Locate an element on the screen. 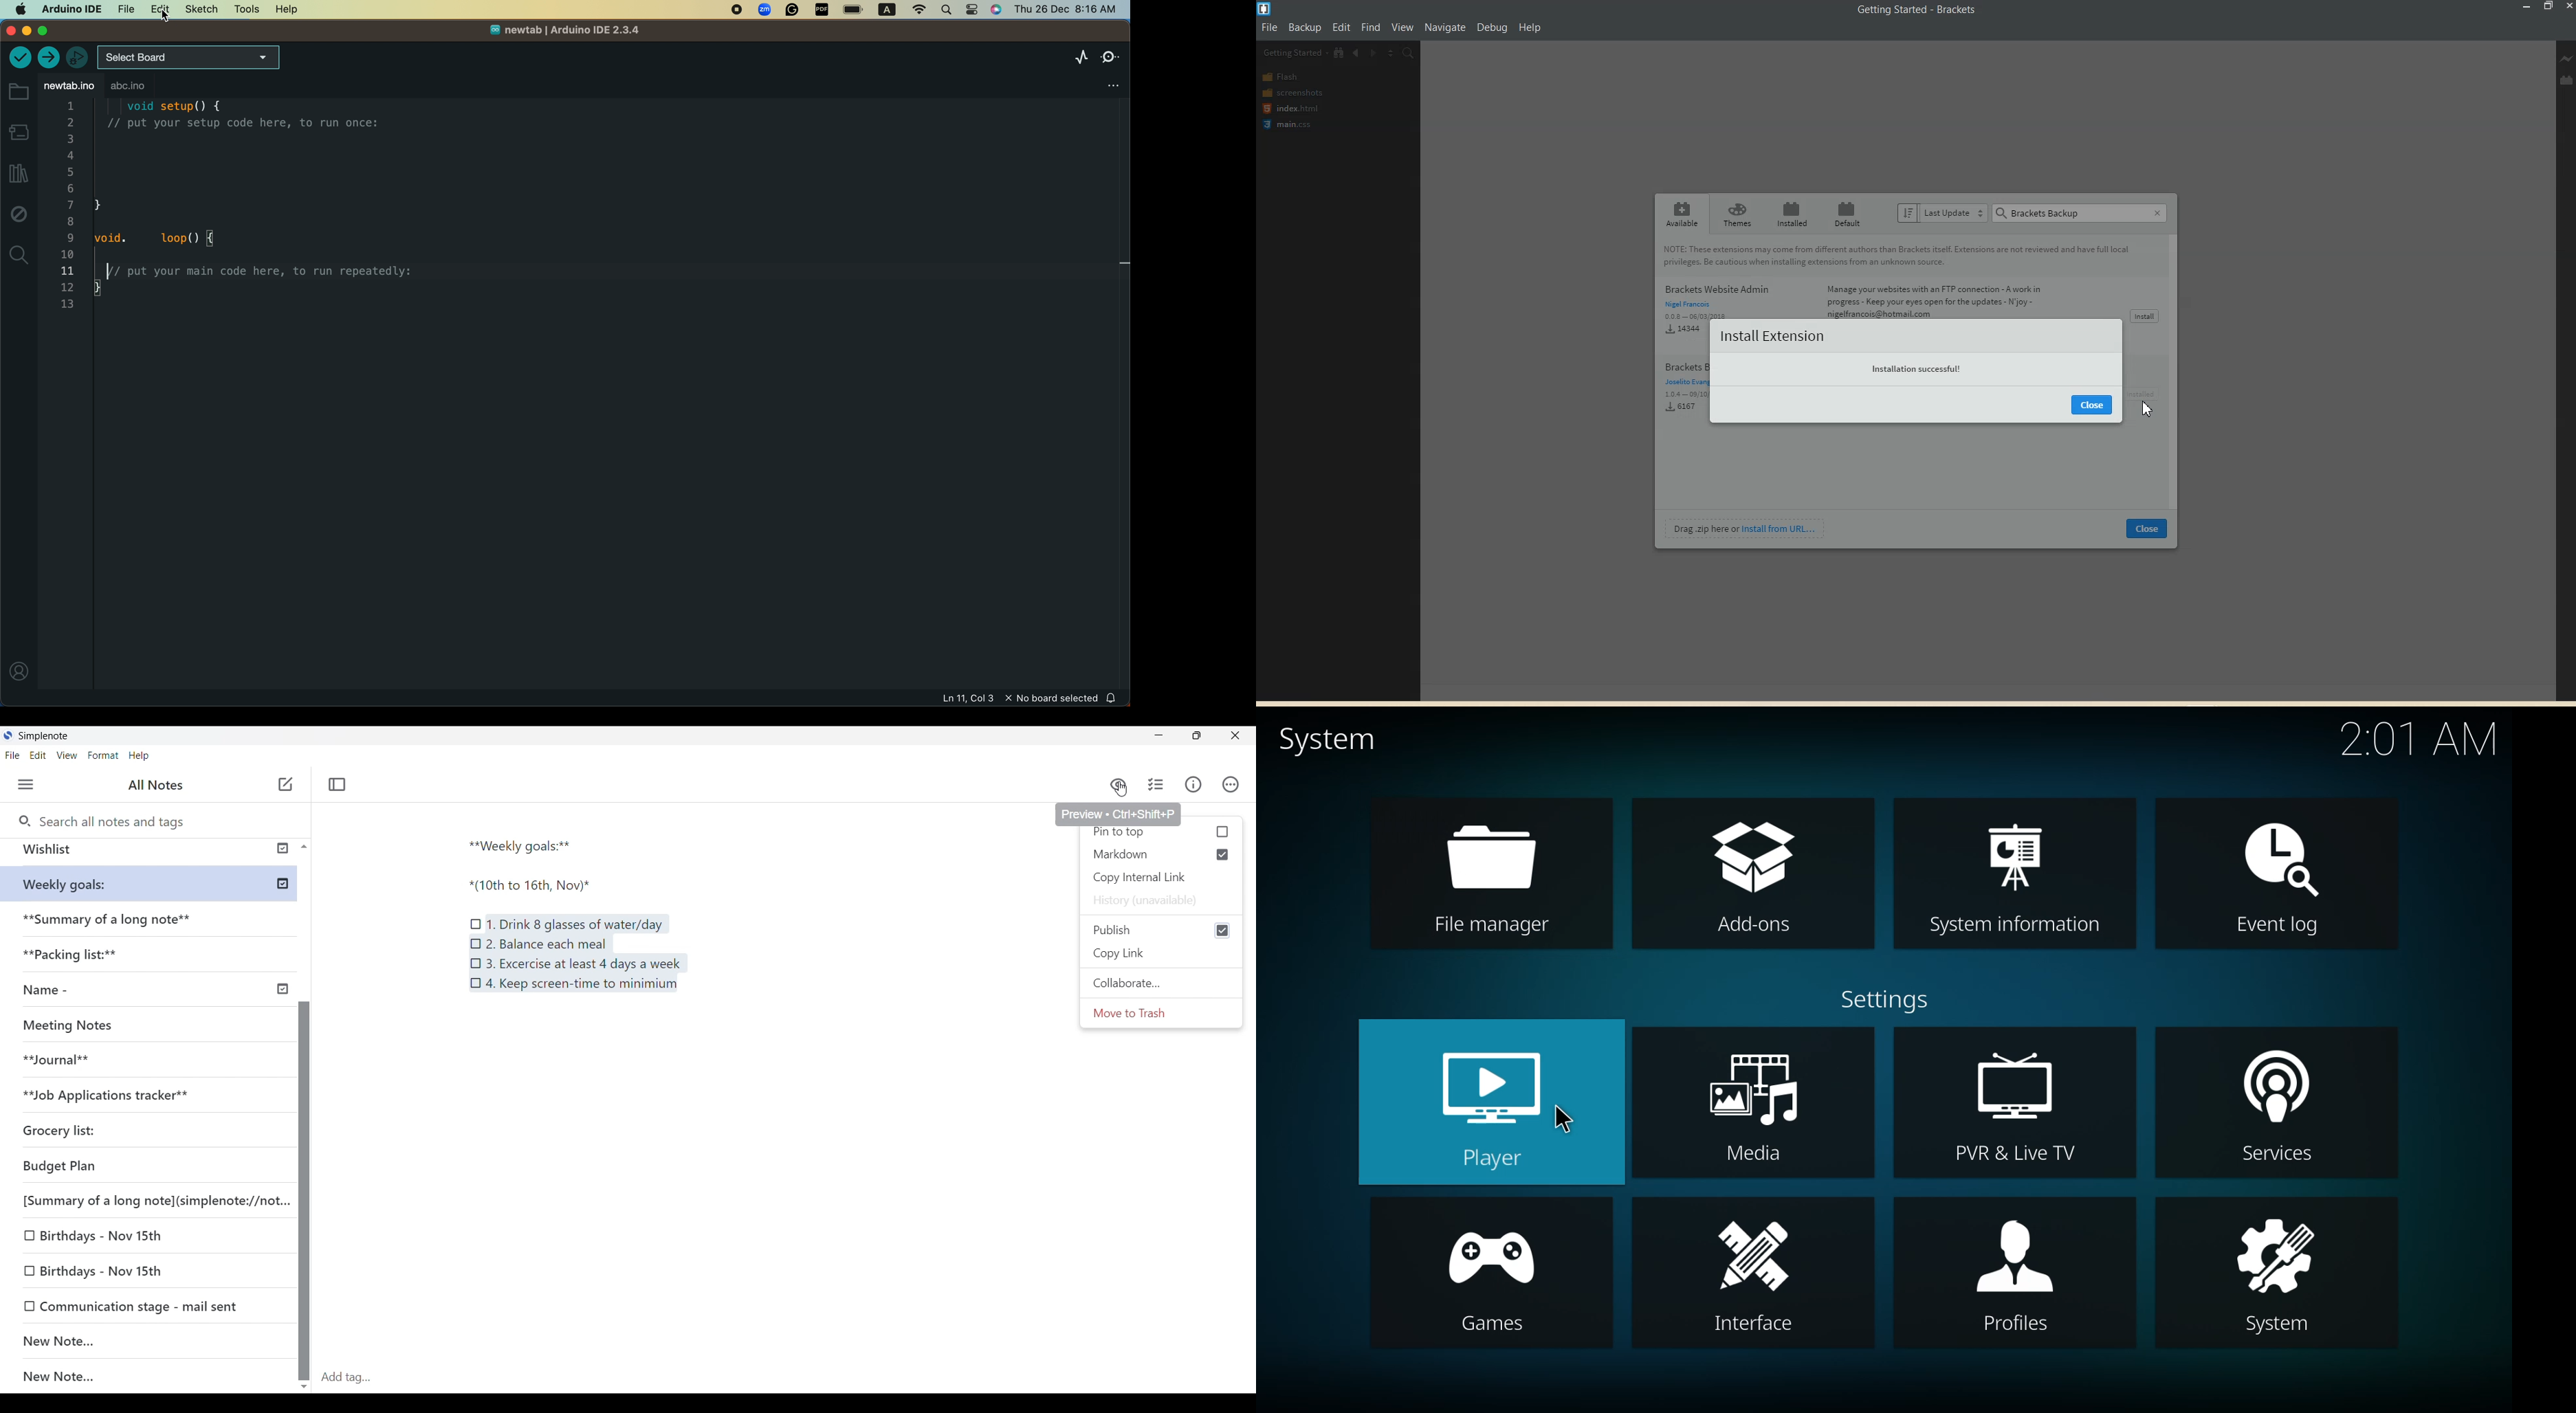 The height and width of the screenshot is (1428, 2576). Checklist icon is located at coordinates (476, 920).